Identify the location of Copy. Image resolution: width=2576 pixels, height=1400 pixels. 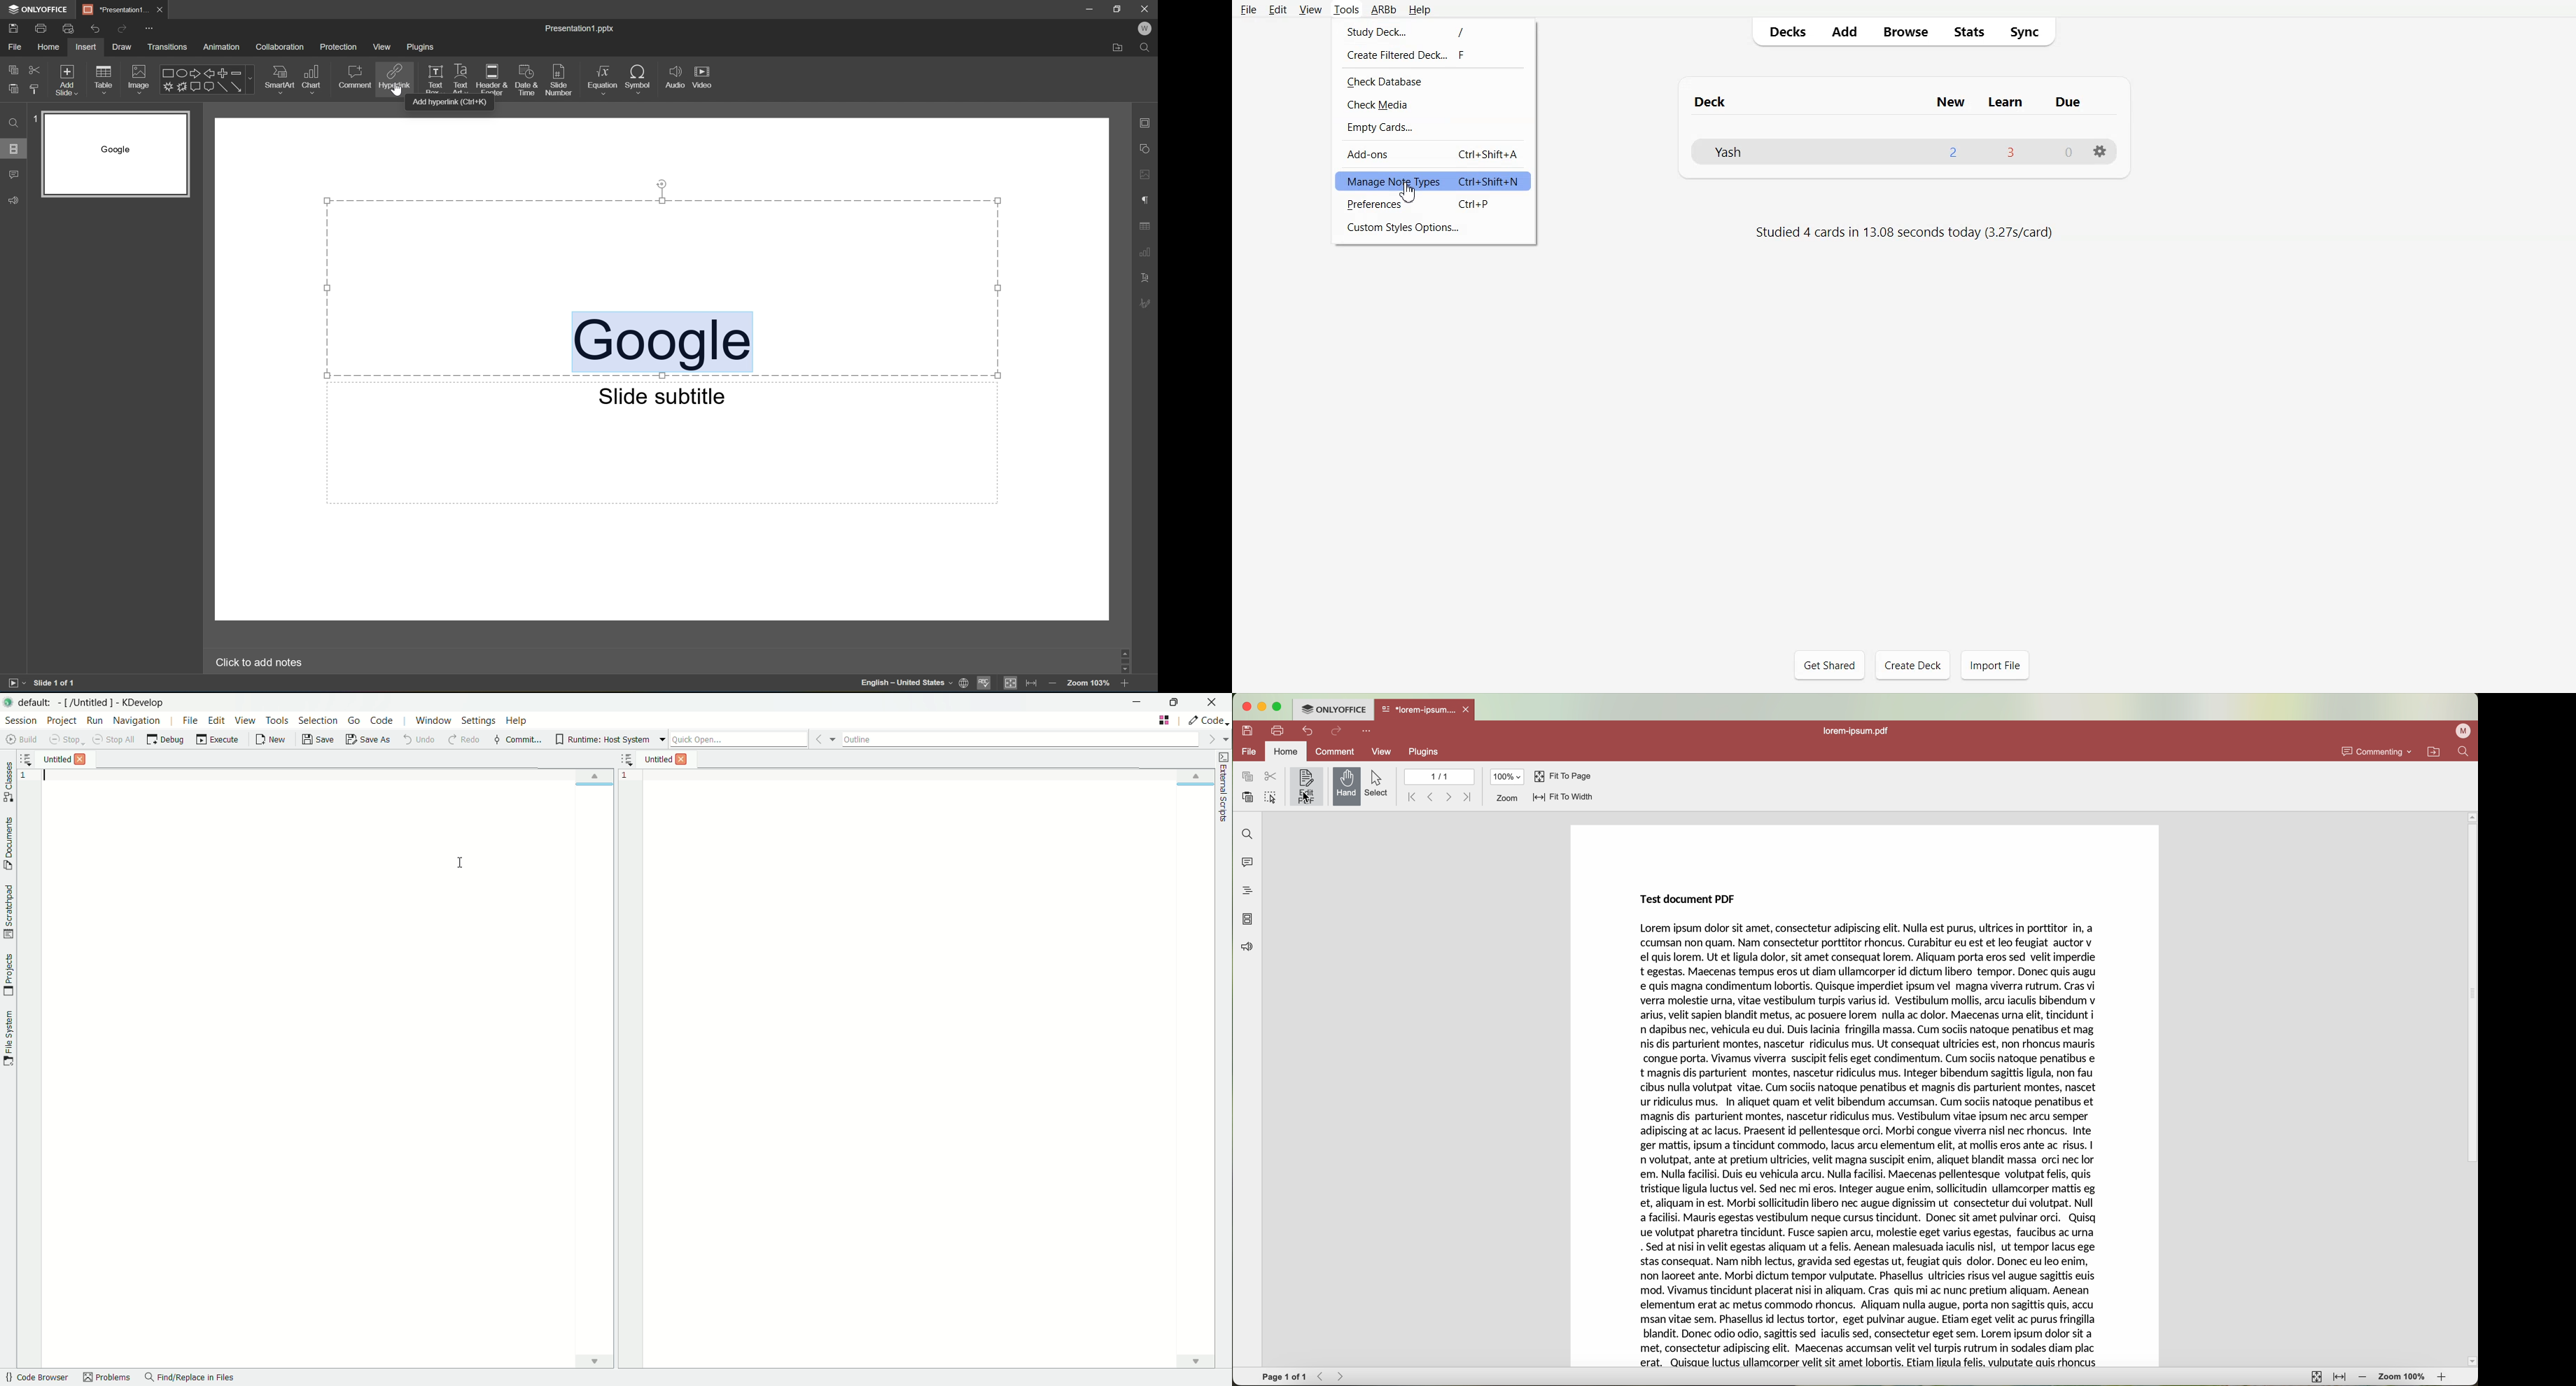
(13, 69).